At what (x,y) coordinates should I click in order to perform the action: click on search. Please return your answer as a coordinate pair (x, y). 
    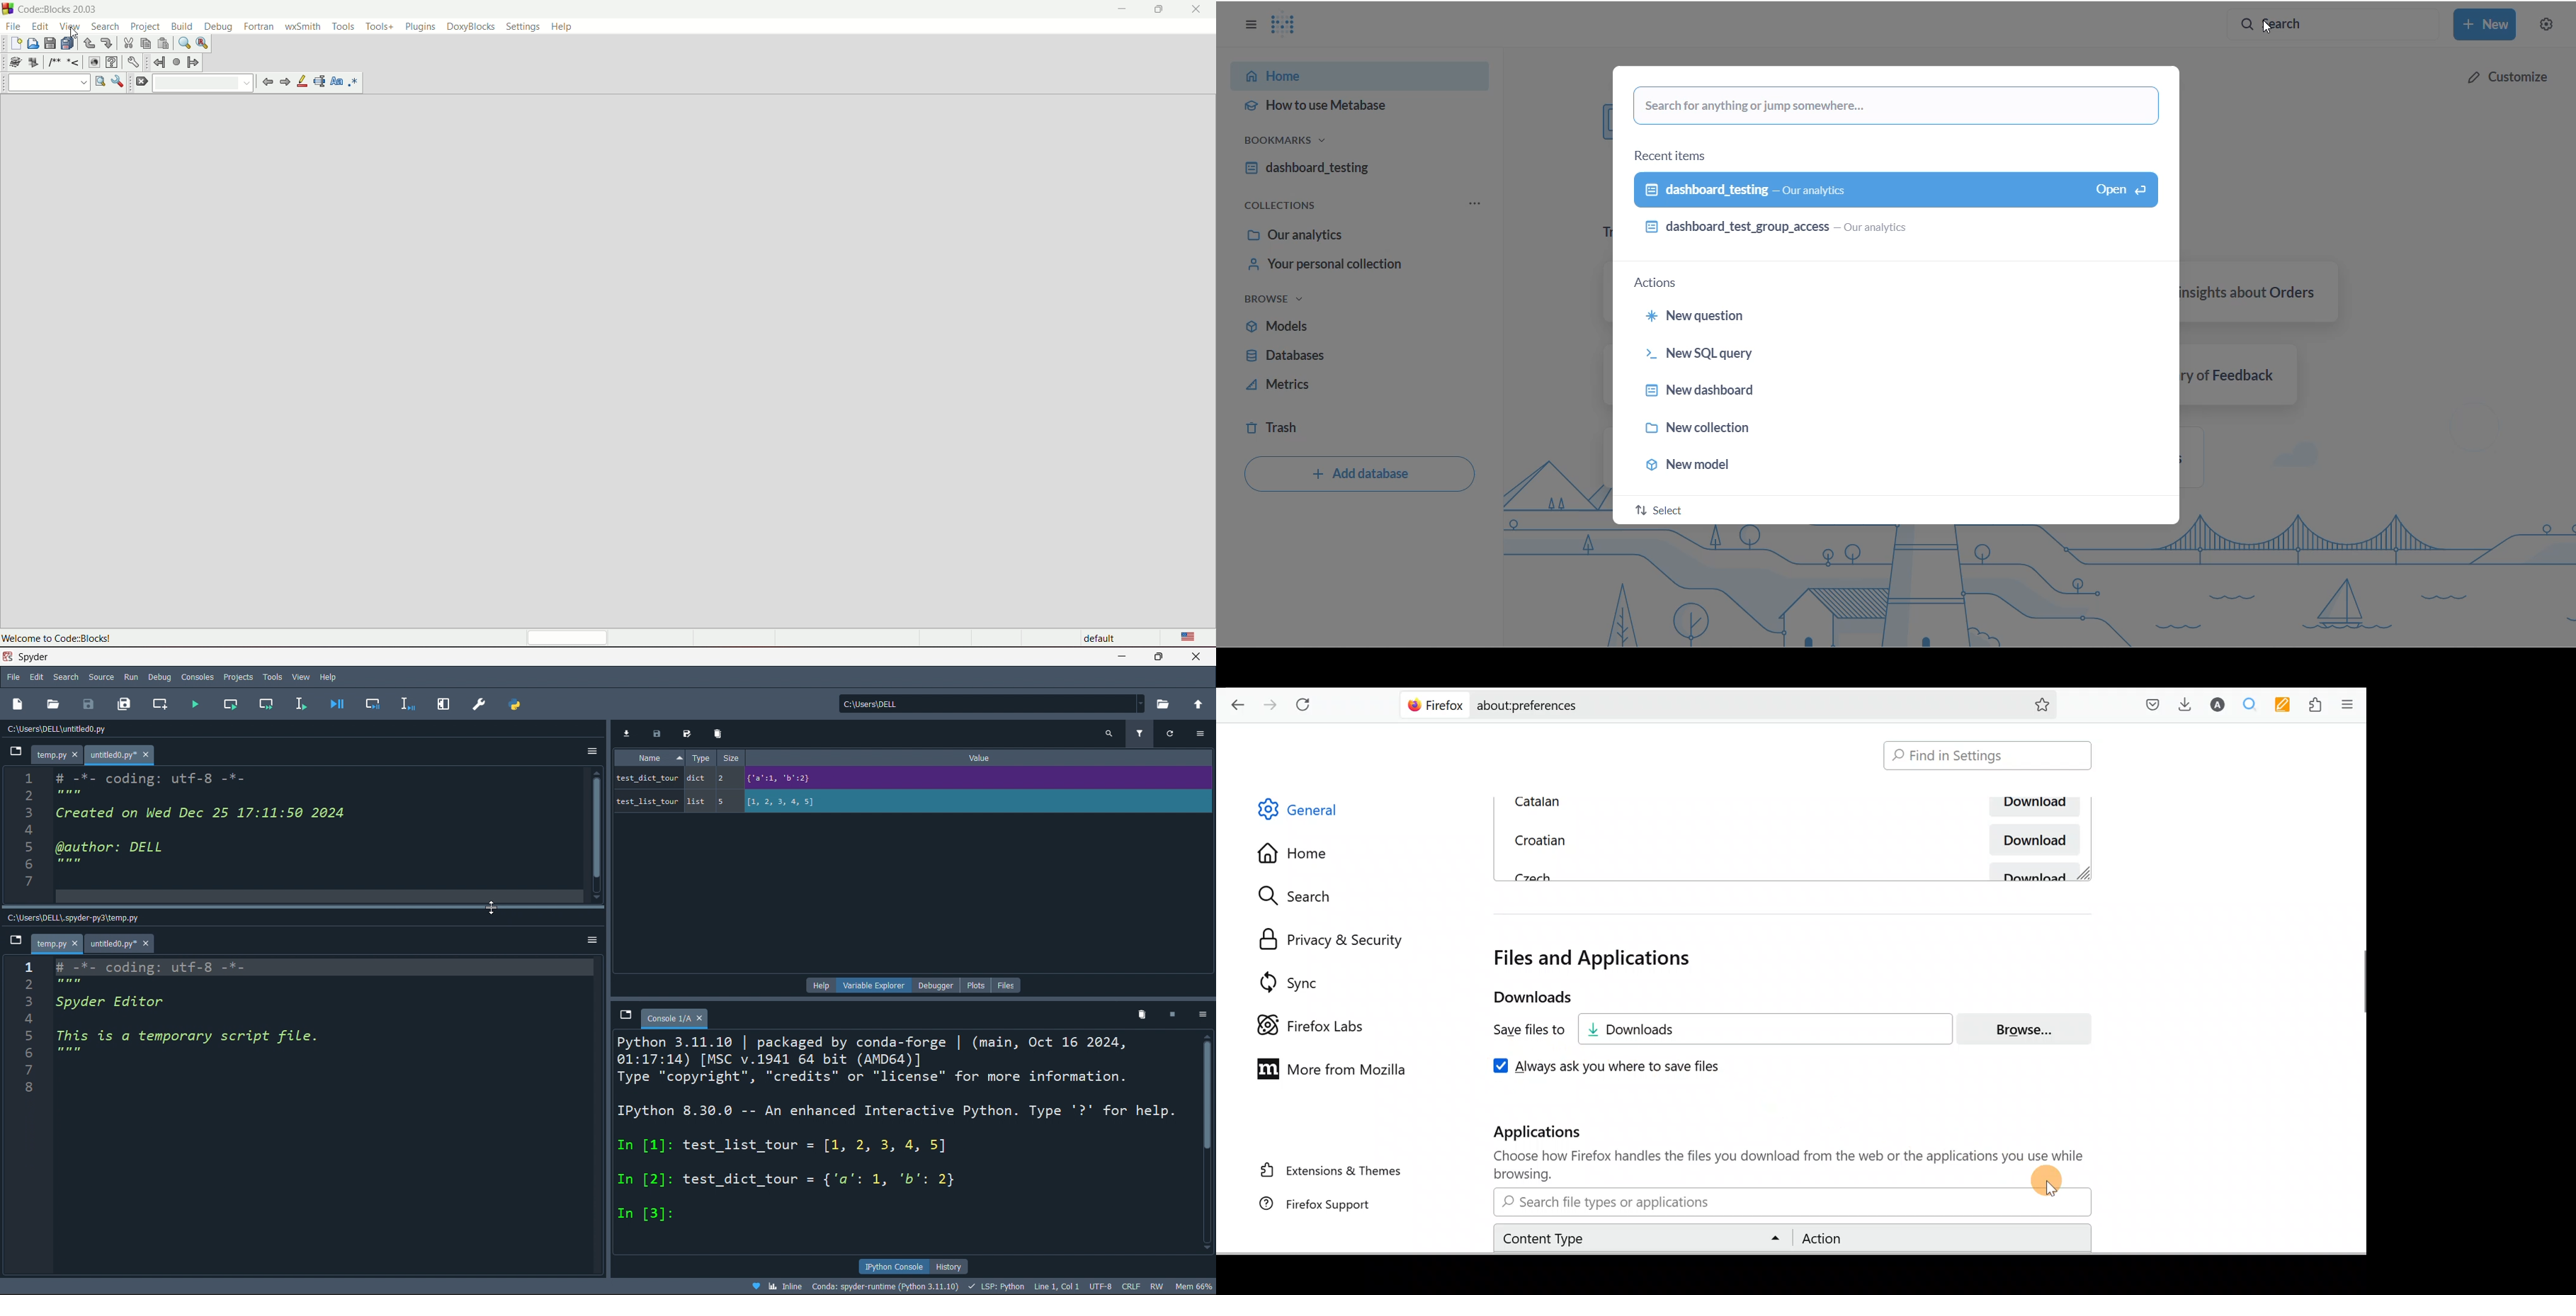
    Looking at the image, I should click on (65, 677).